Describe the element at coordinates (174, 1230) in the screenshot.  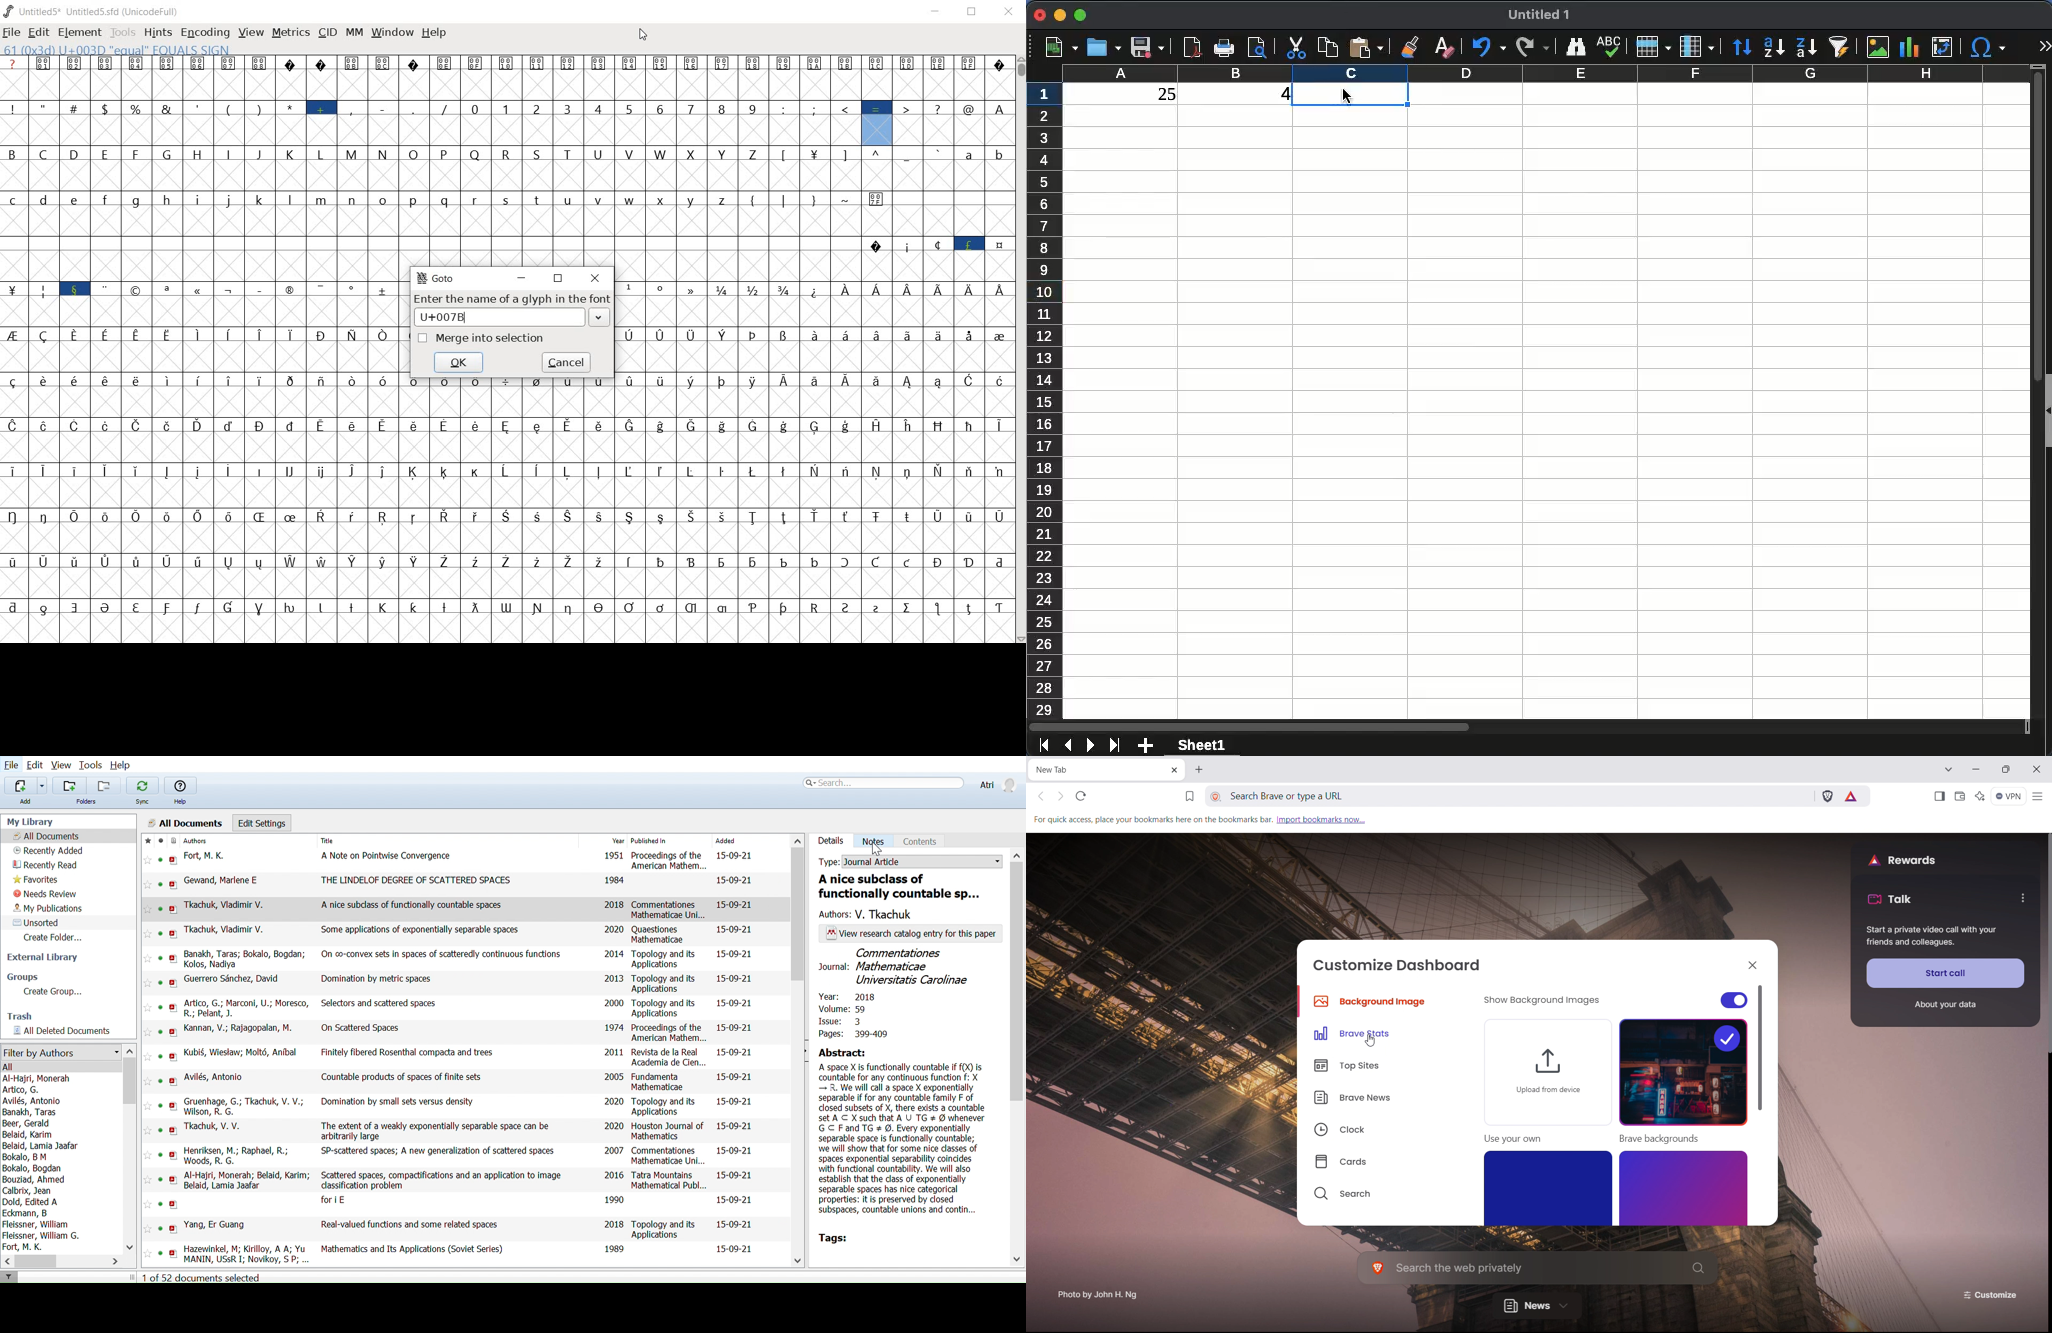
I see `open PDF` at that location.